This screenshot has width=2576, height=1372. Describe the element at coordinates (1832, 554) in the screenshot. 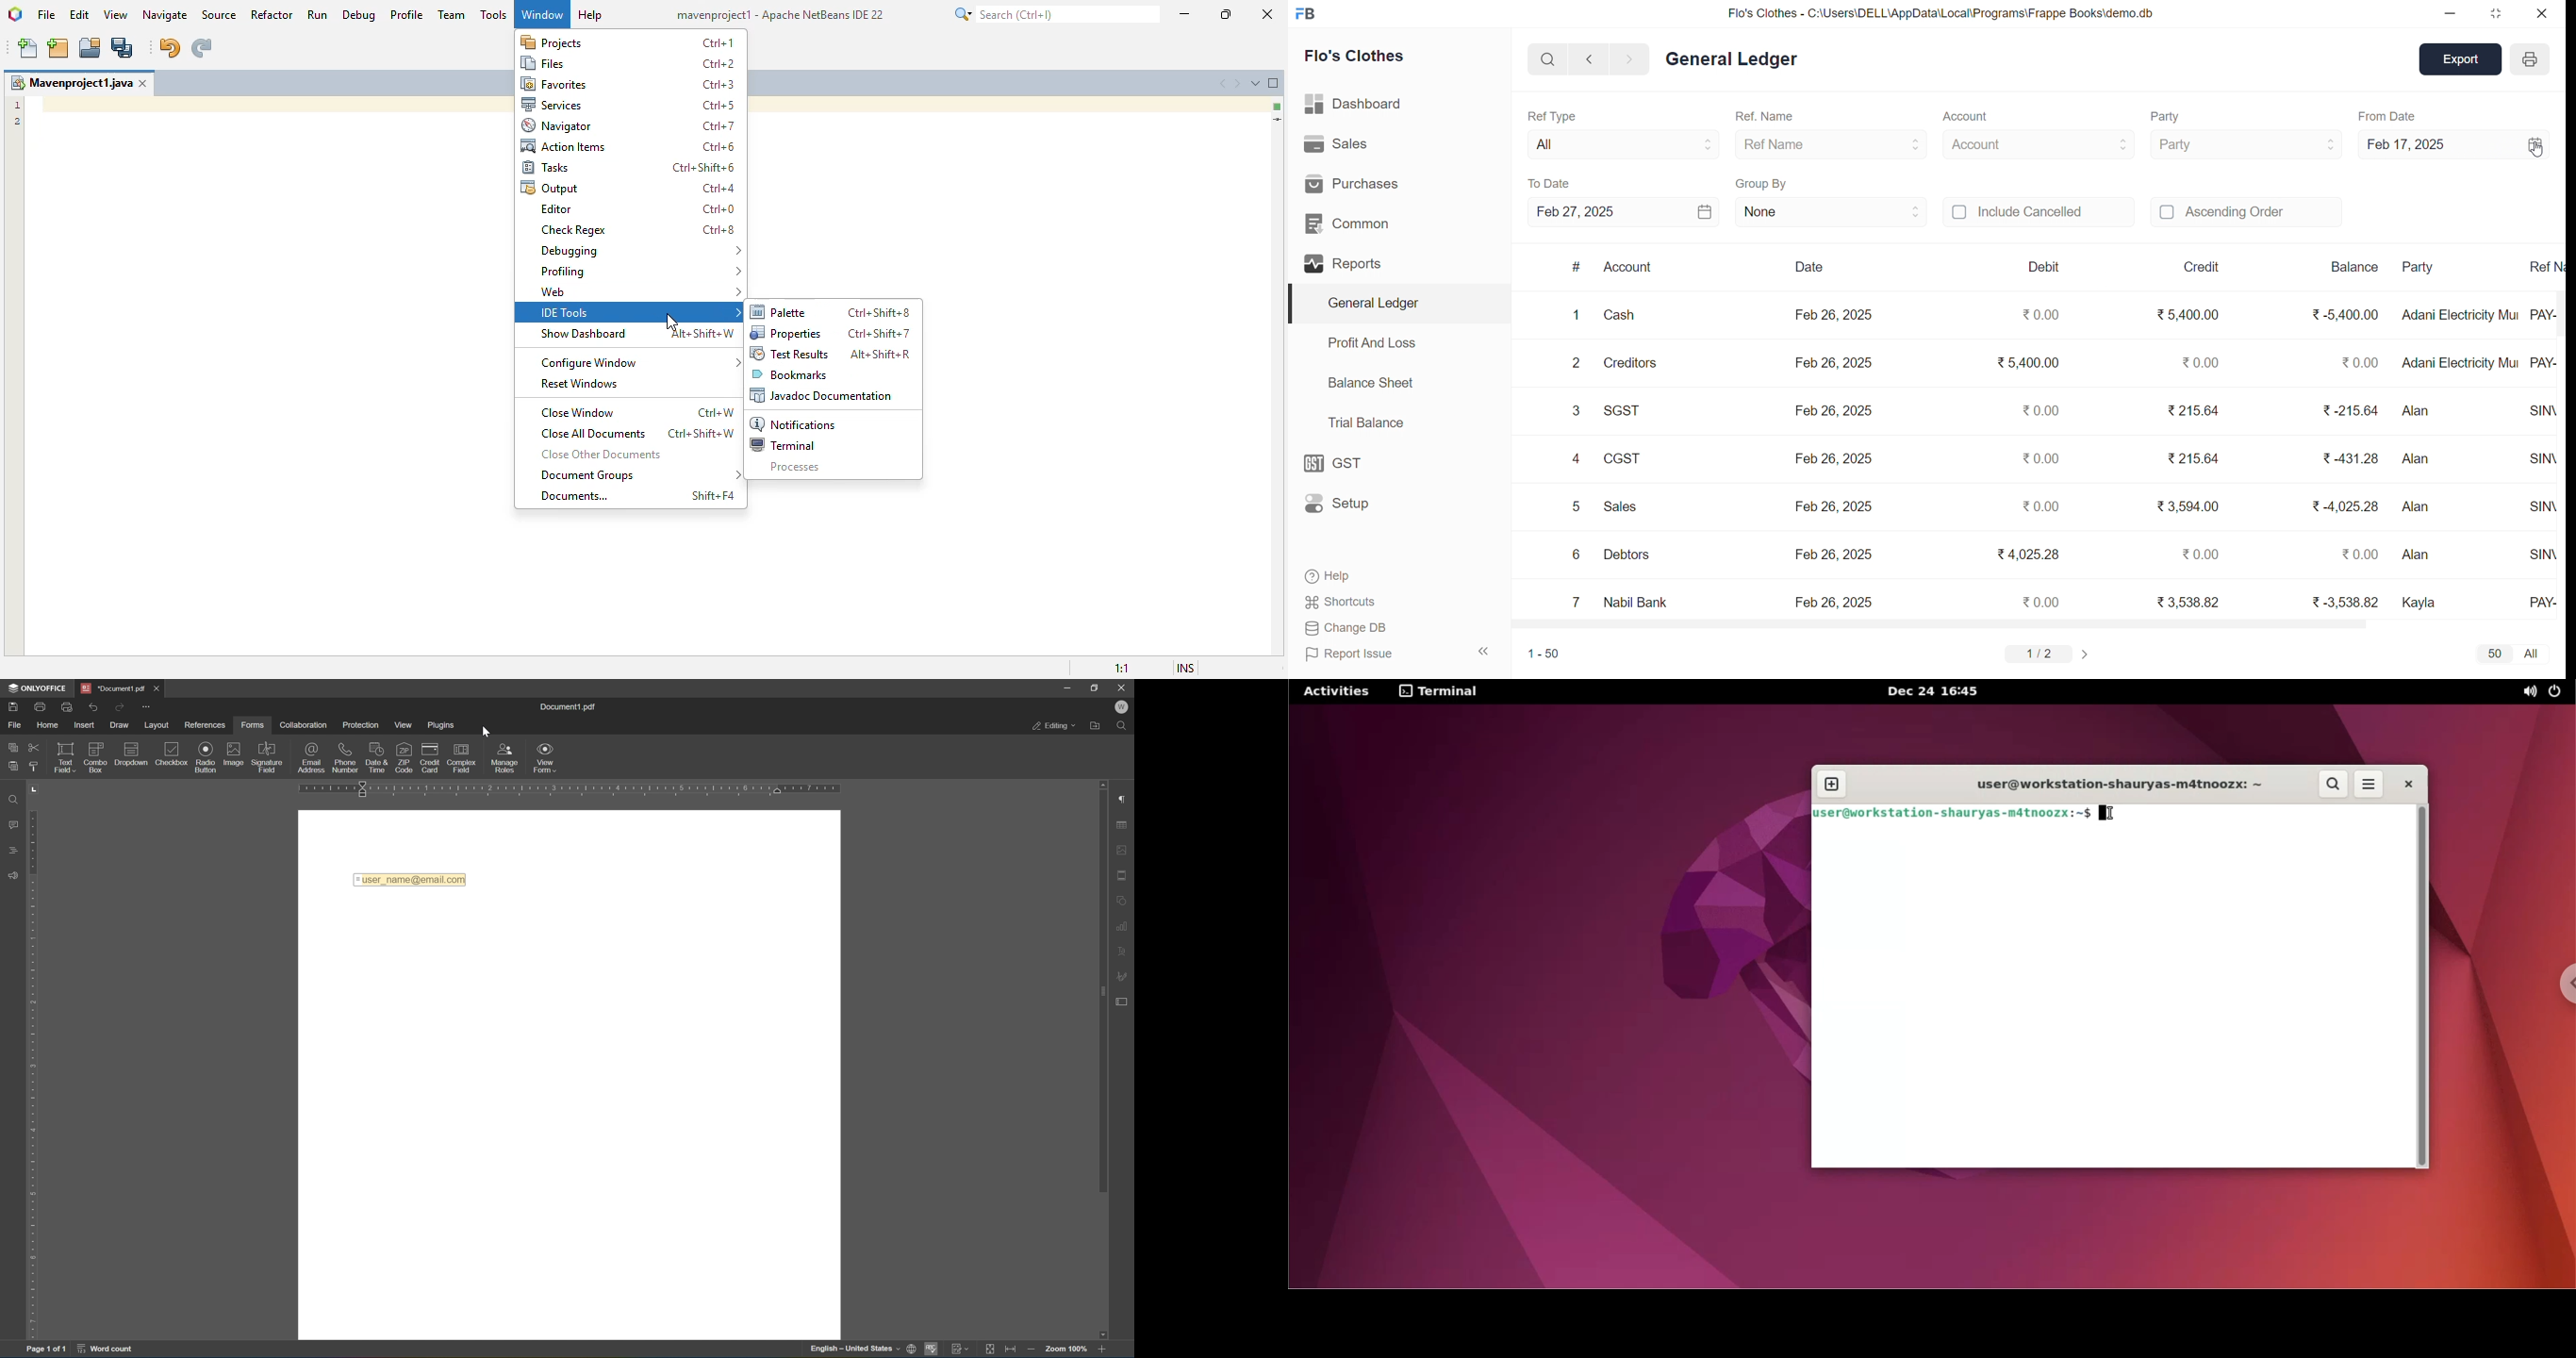

I see `Feb 26, 2025` at that location.